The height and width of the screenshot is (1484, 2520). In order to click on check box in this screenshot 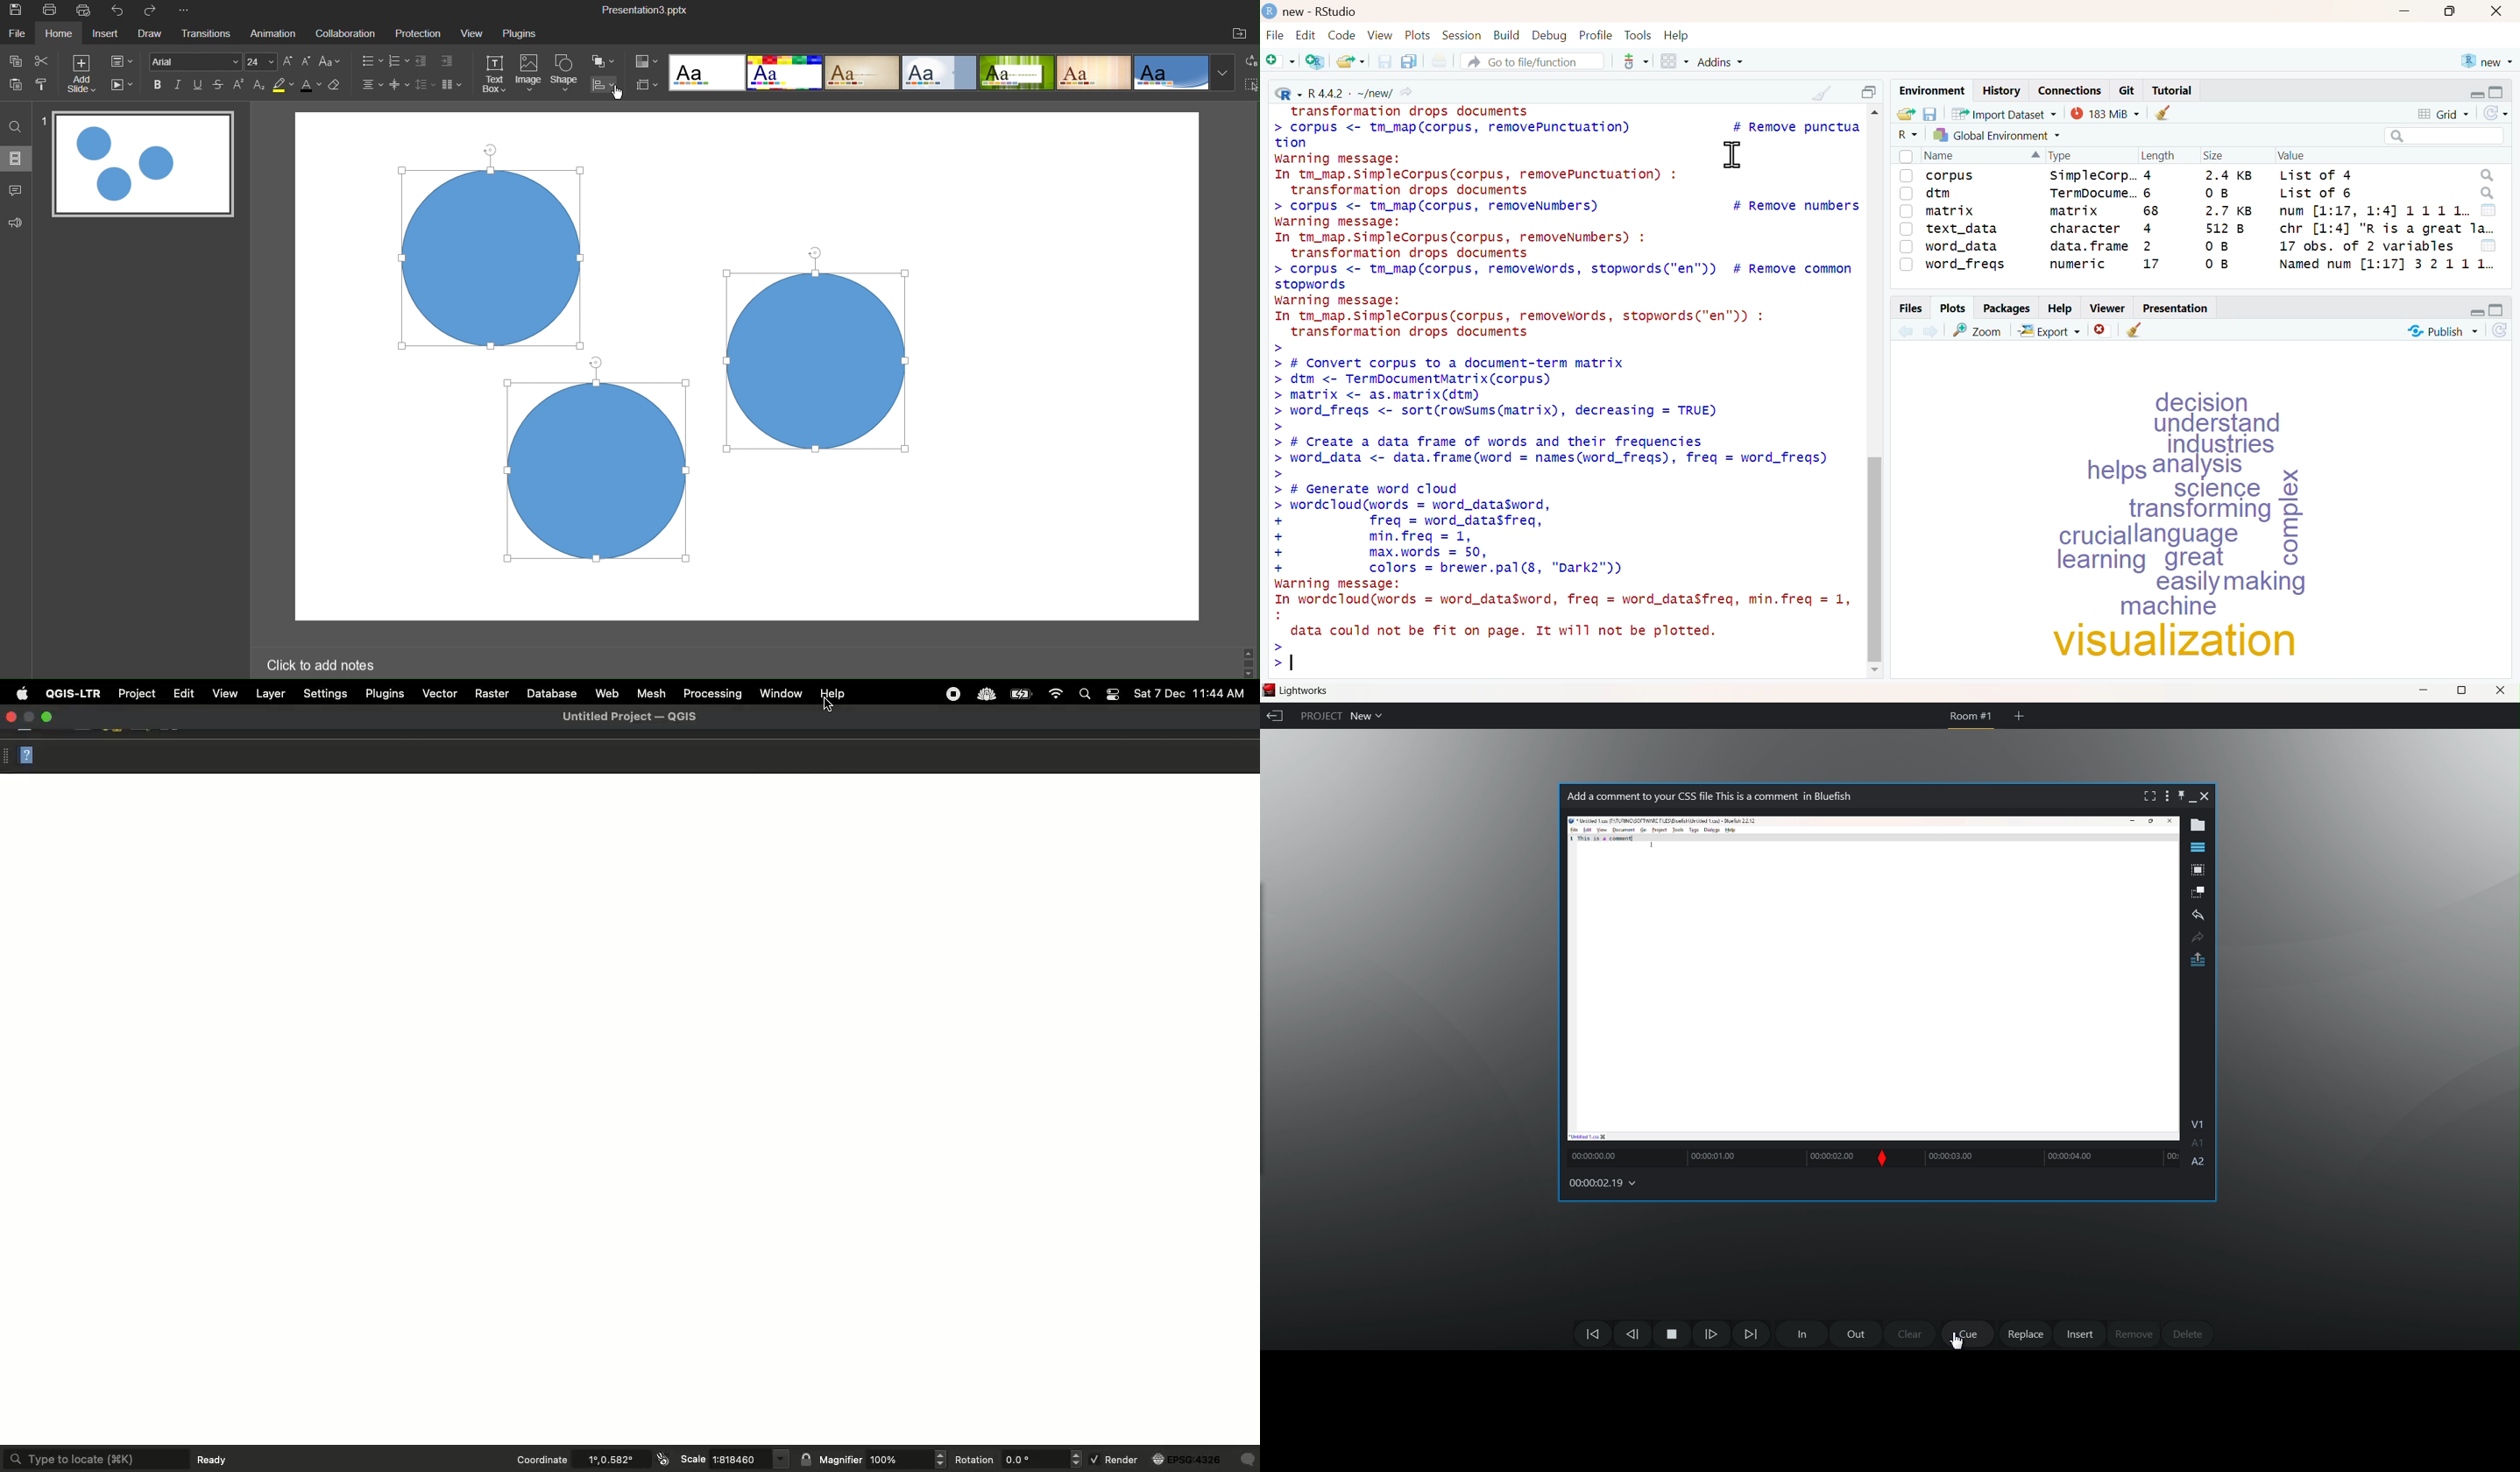, I will do `click(1906, 193)`.